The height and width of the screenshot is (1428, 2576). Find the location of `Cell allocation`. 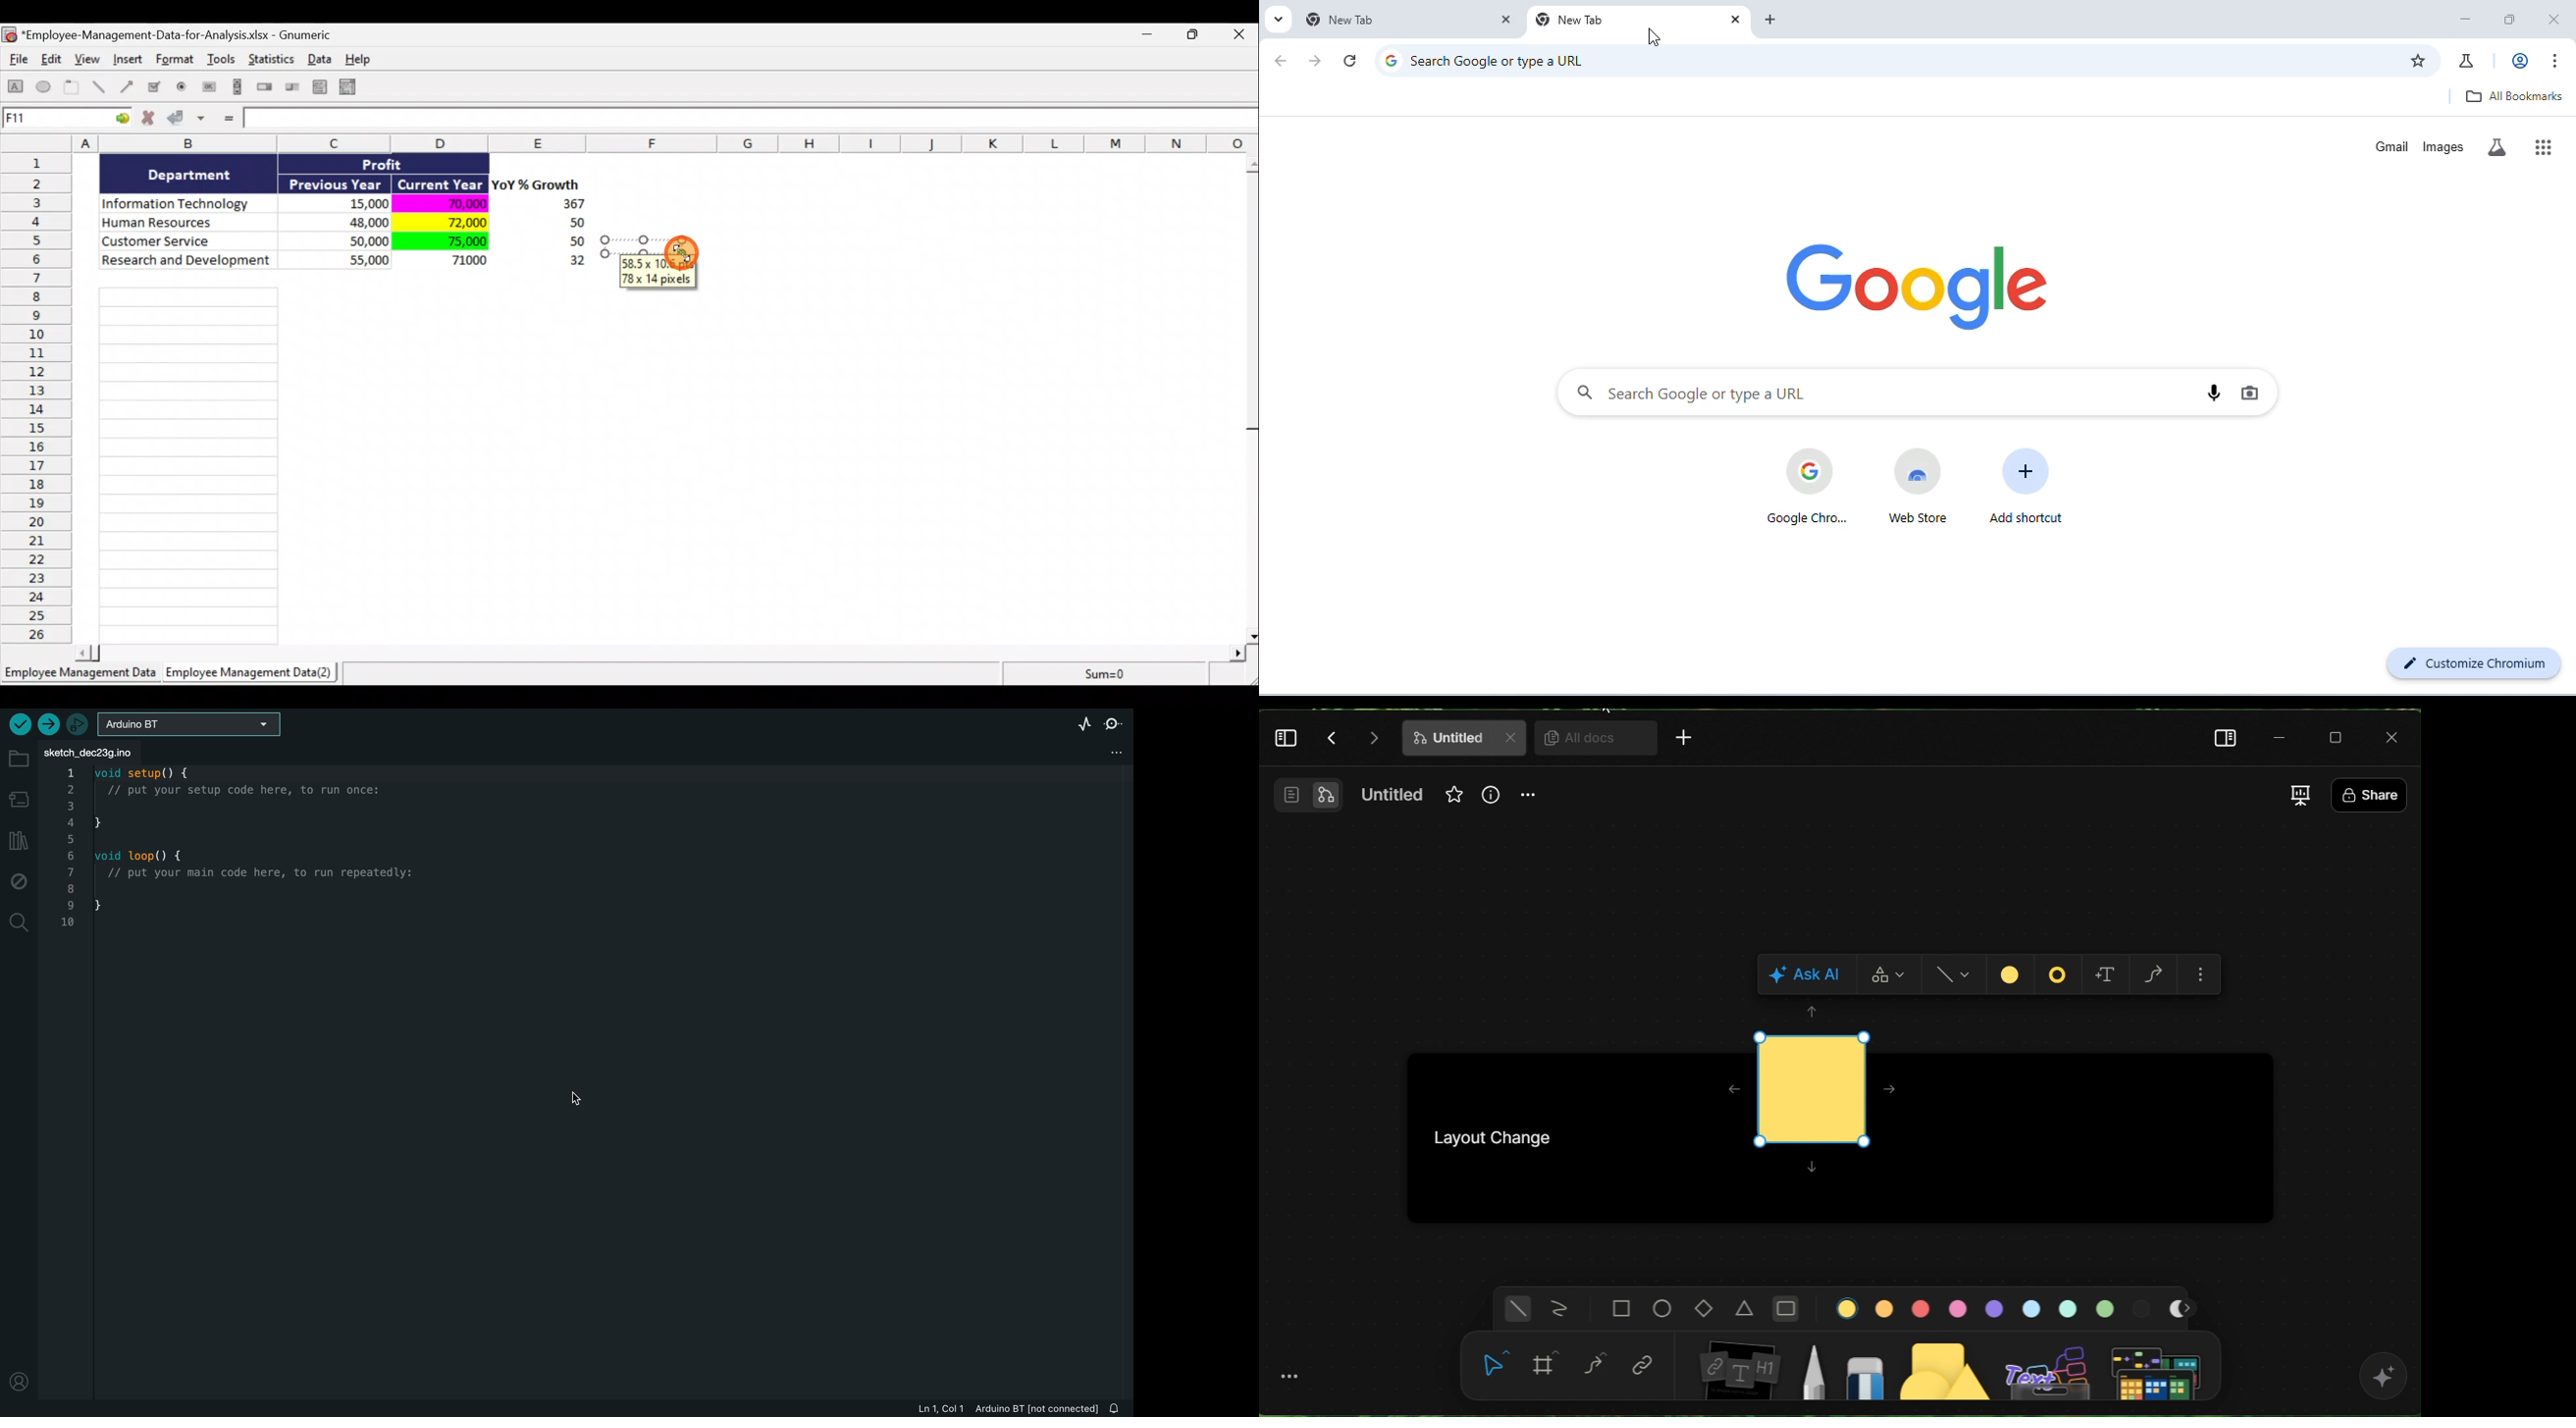

Cell allocation is located at coordinates (66, 120).